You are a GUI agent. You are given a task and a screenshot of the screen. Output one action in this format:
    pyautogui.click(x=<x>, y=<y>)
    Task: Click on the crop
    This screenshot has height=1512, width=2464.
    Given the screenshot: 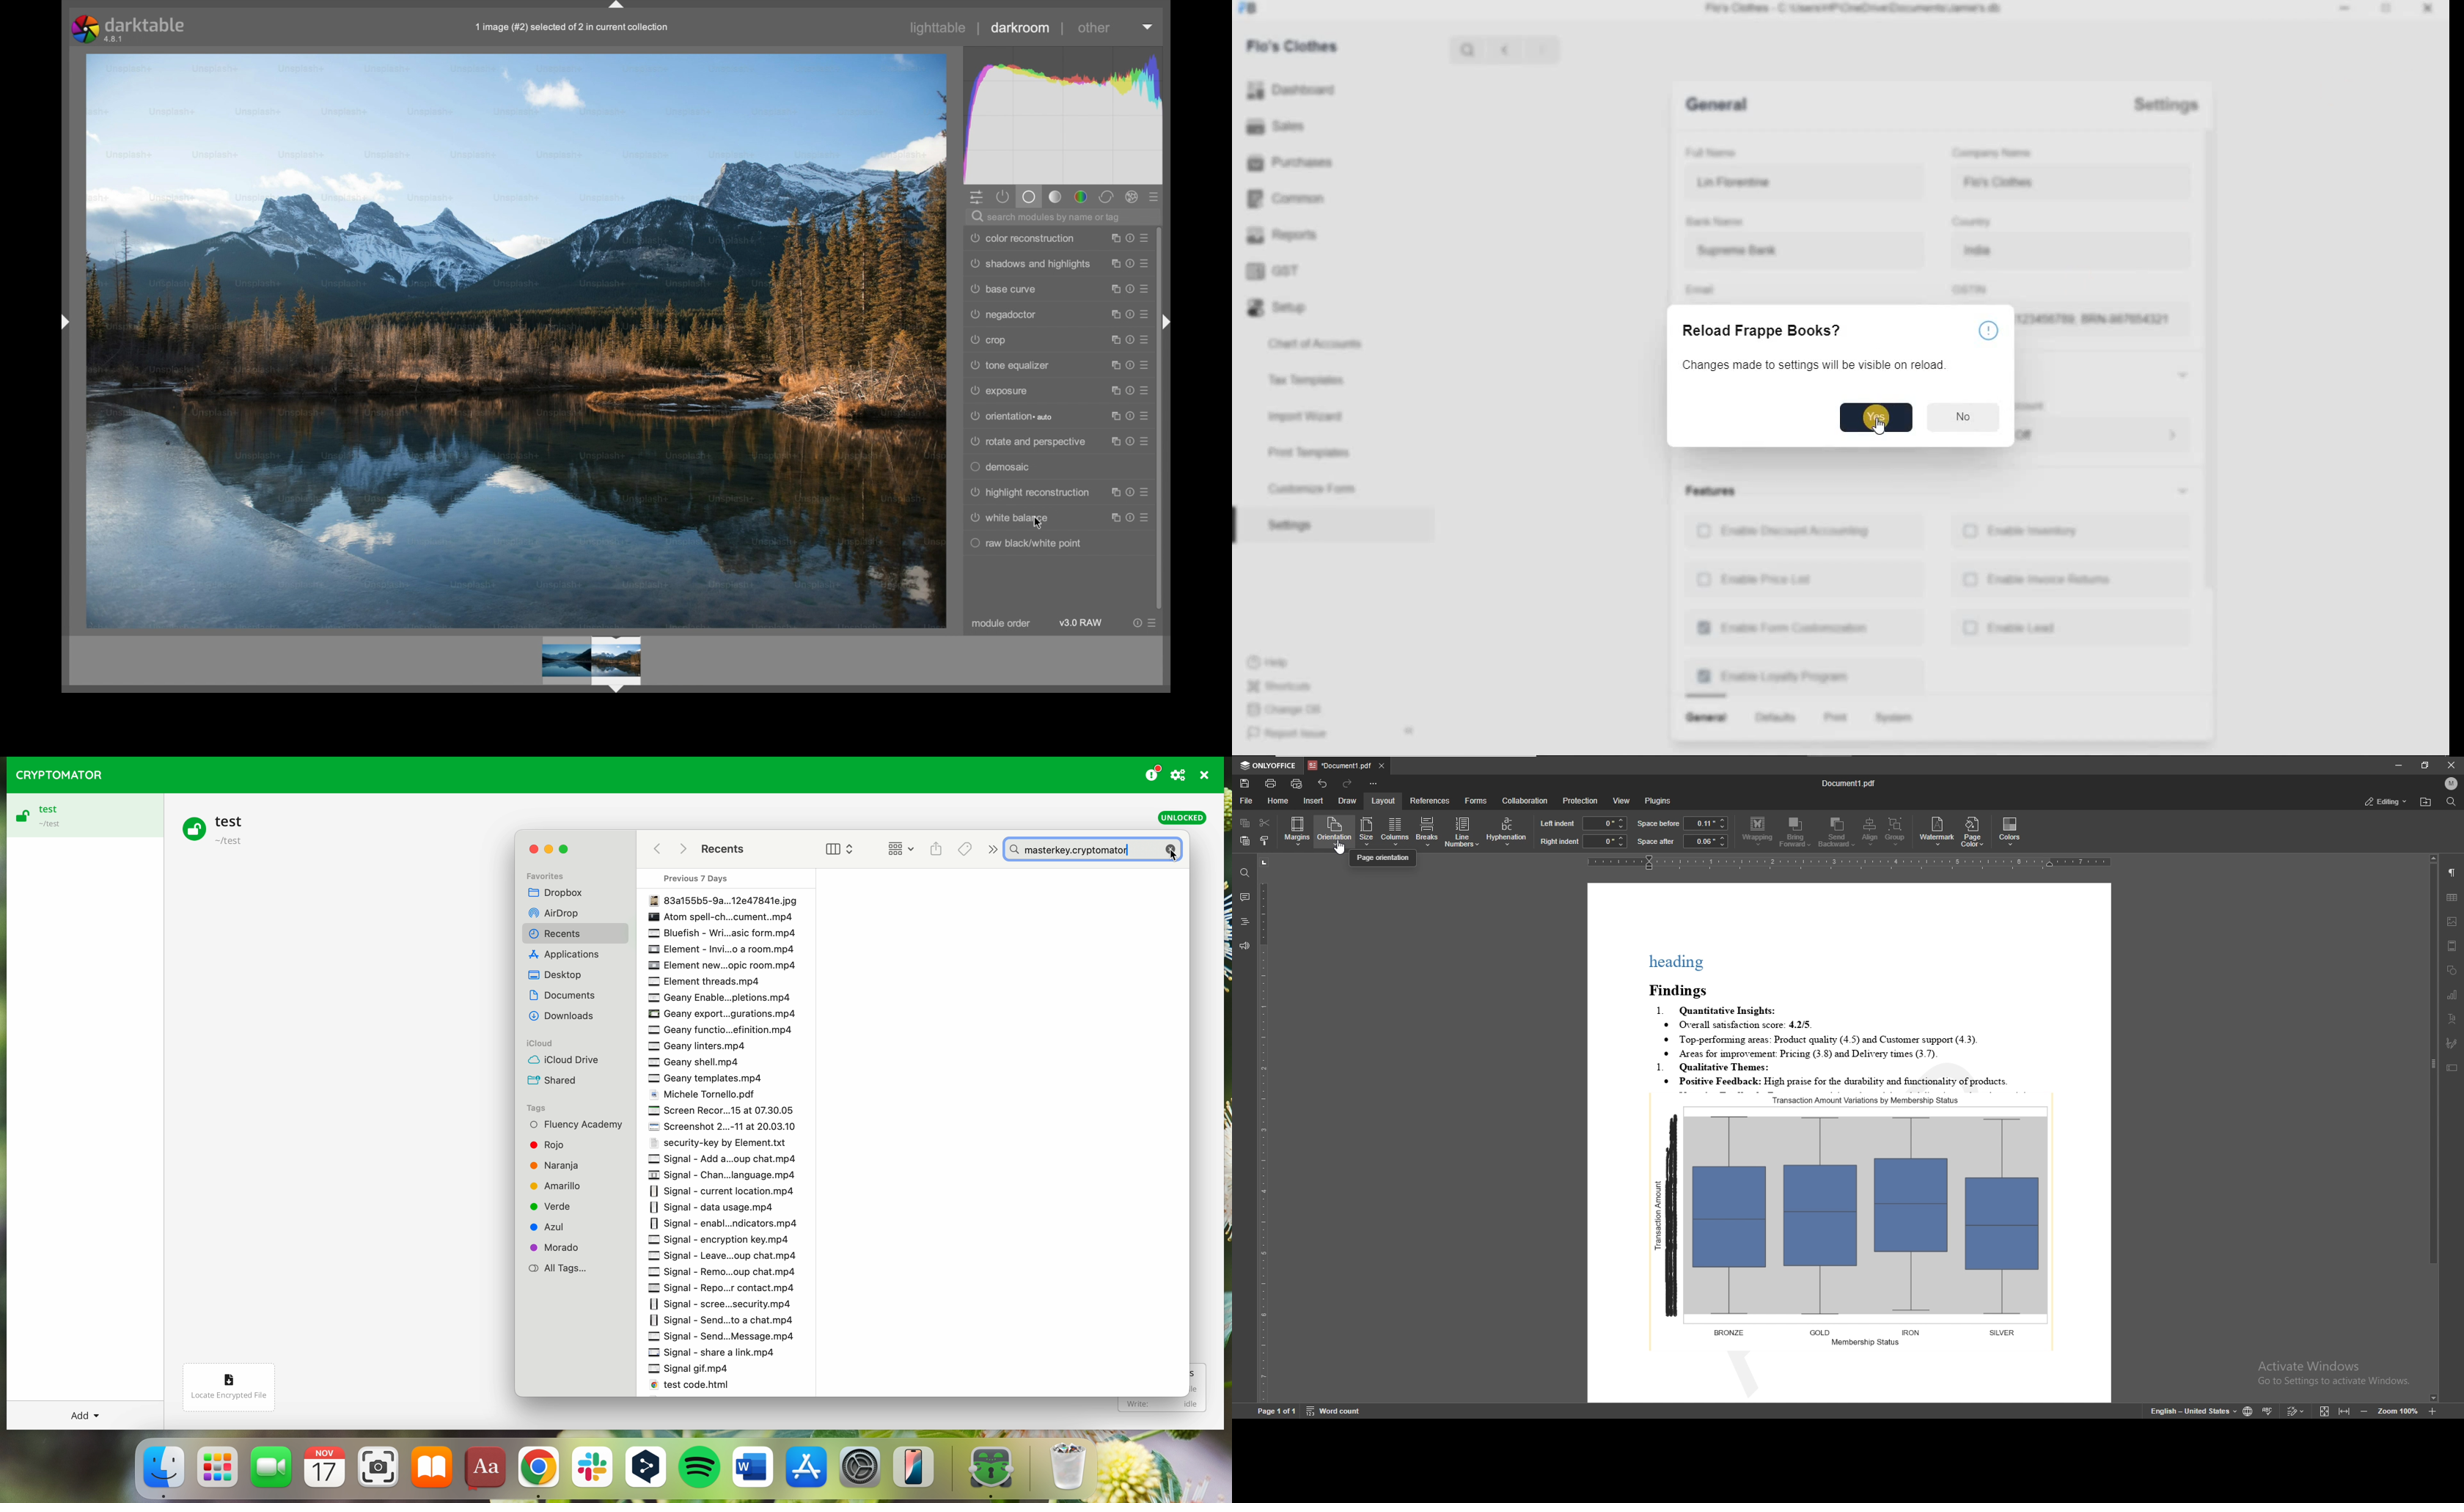 What is the action you would take?
    pyautogui.click(x=989, y=340)
    